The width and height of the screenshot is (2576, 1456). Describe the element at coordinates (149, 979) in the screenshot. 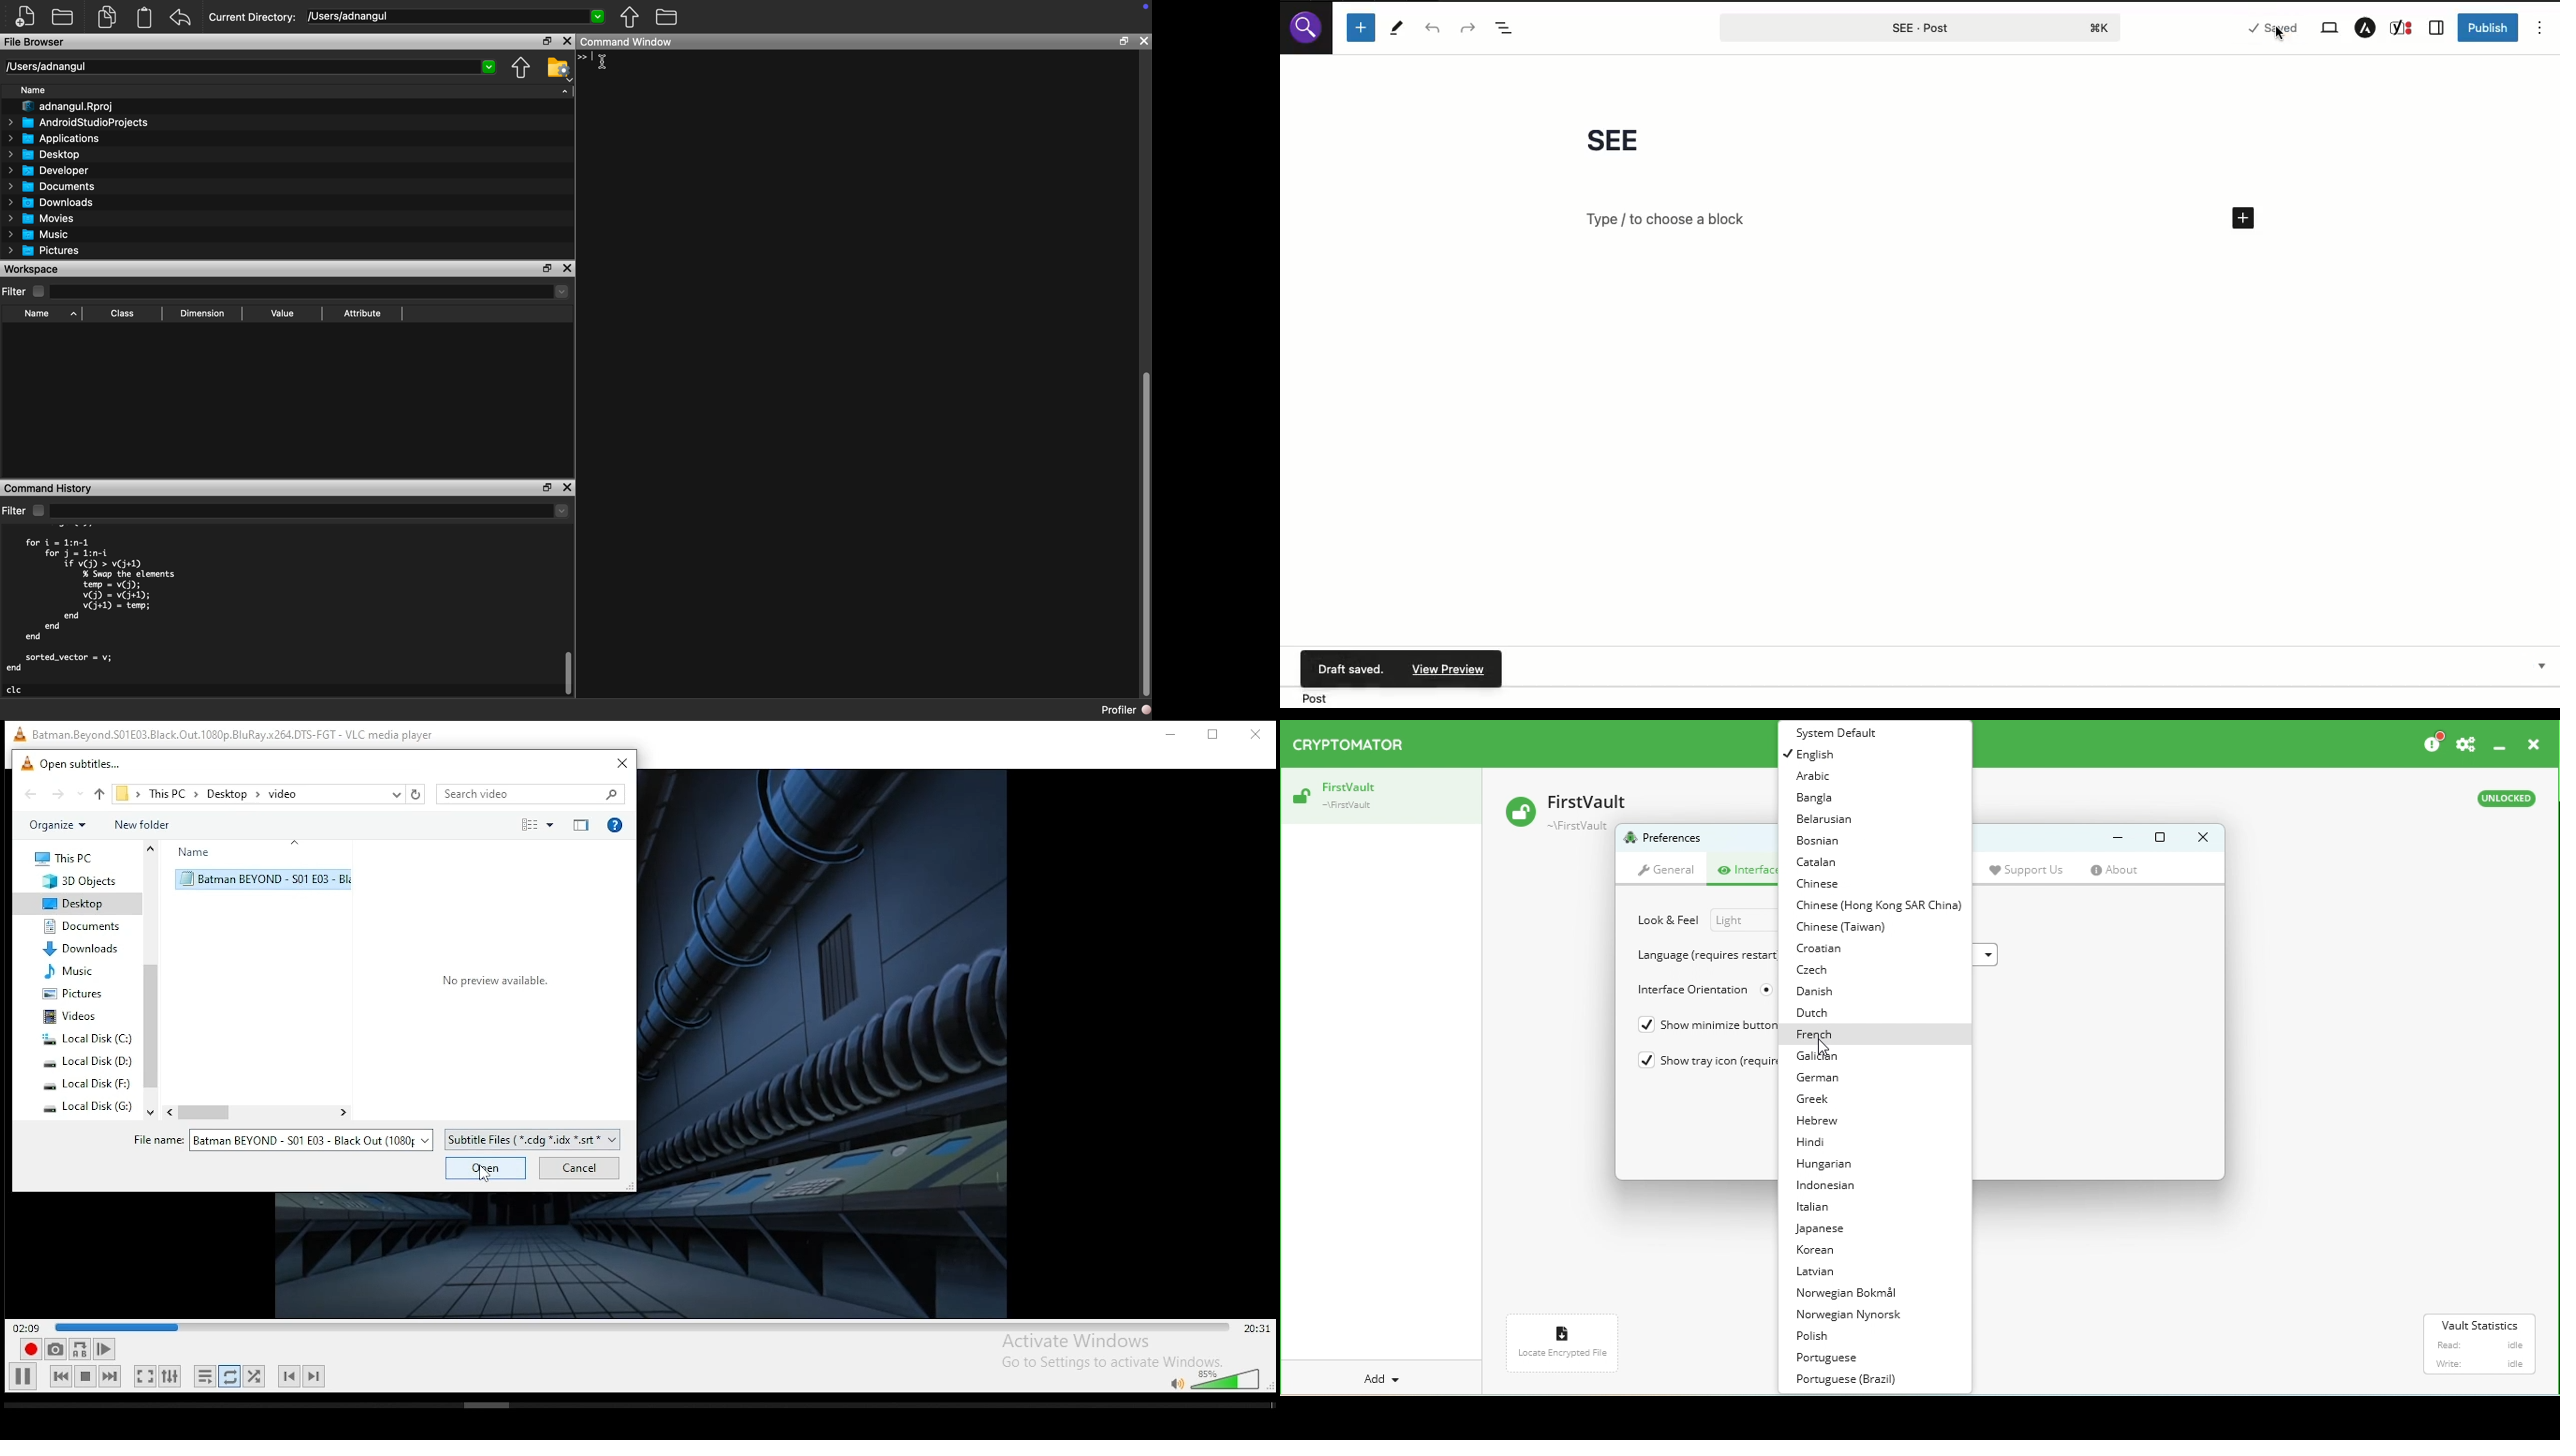

I see `scroll bar` at that location.